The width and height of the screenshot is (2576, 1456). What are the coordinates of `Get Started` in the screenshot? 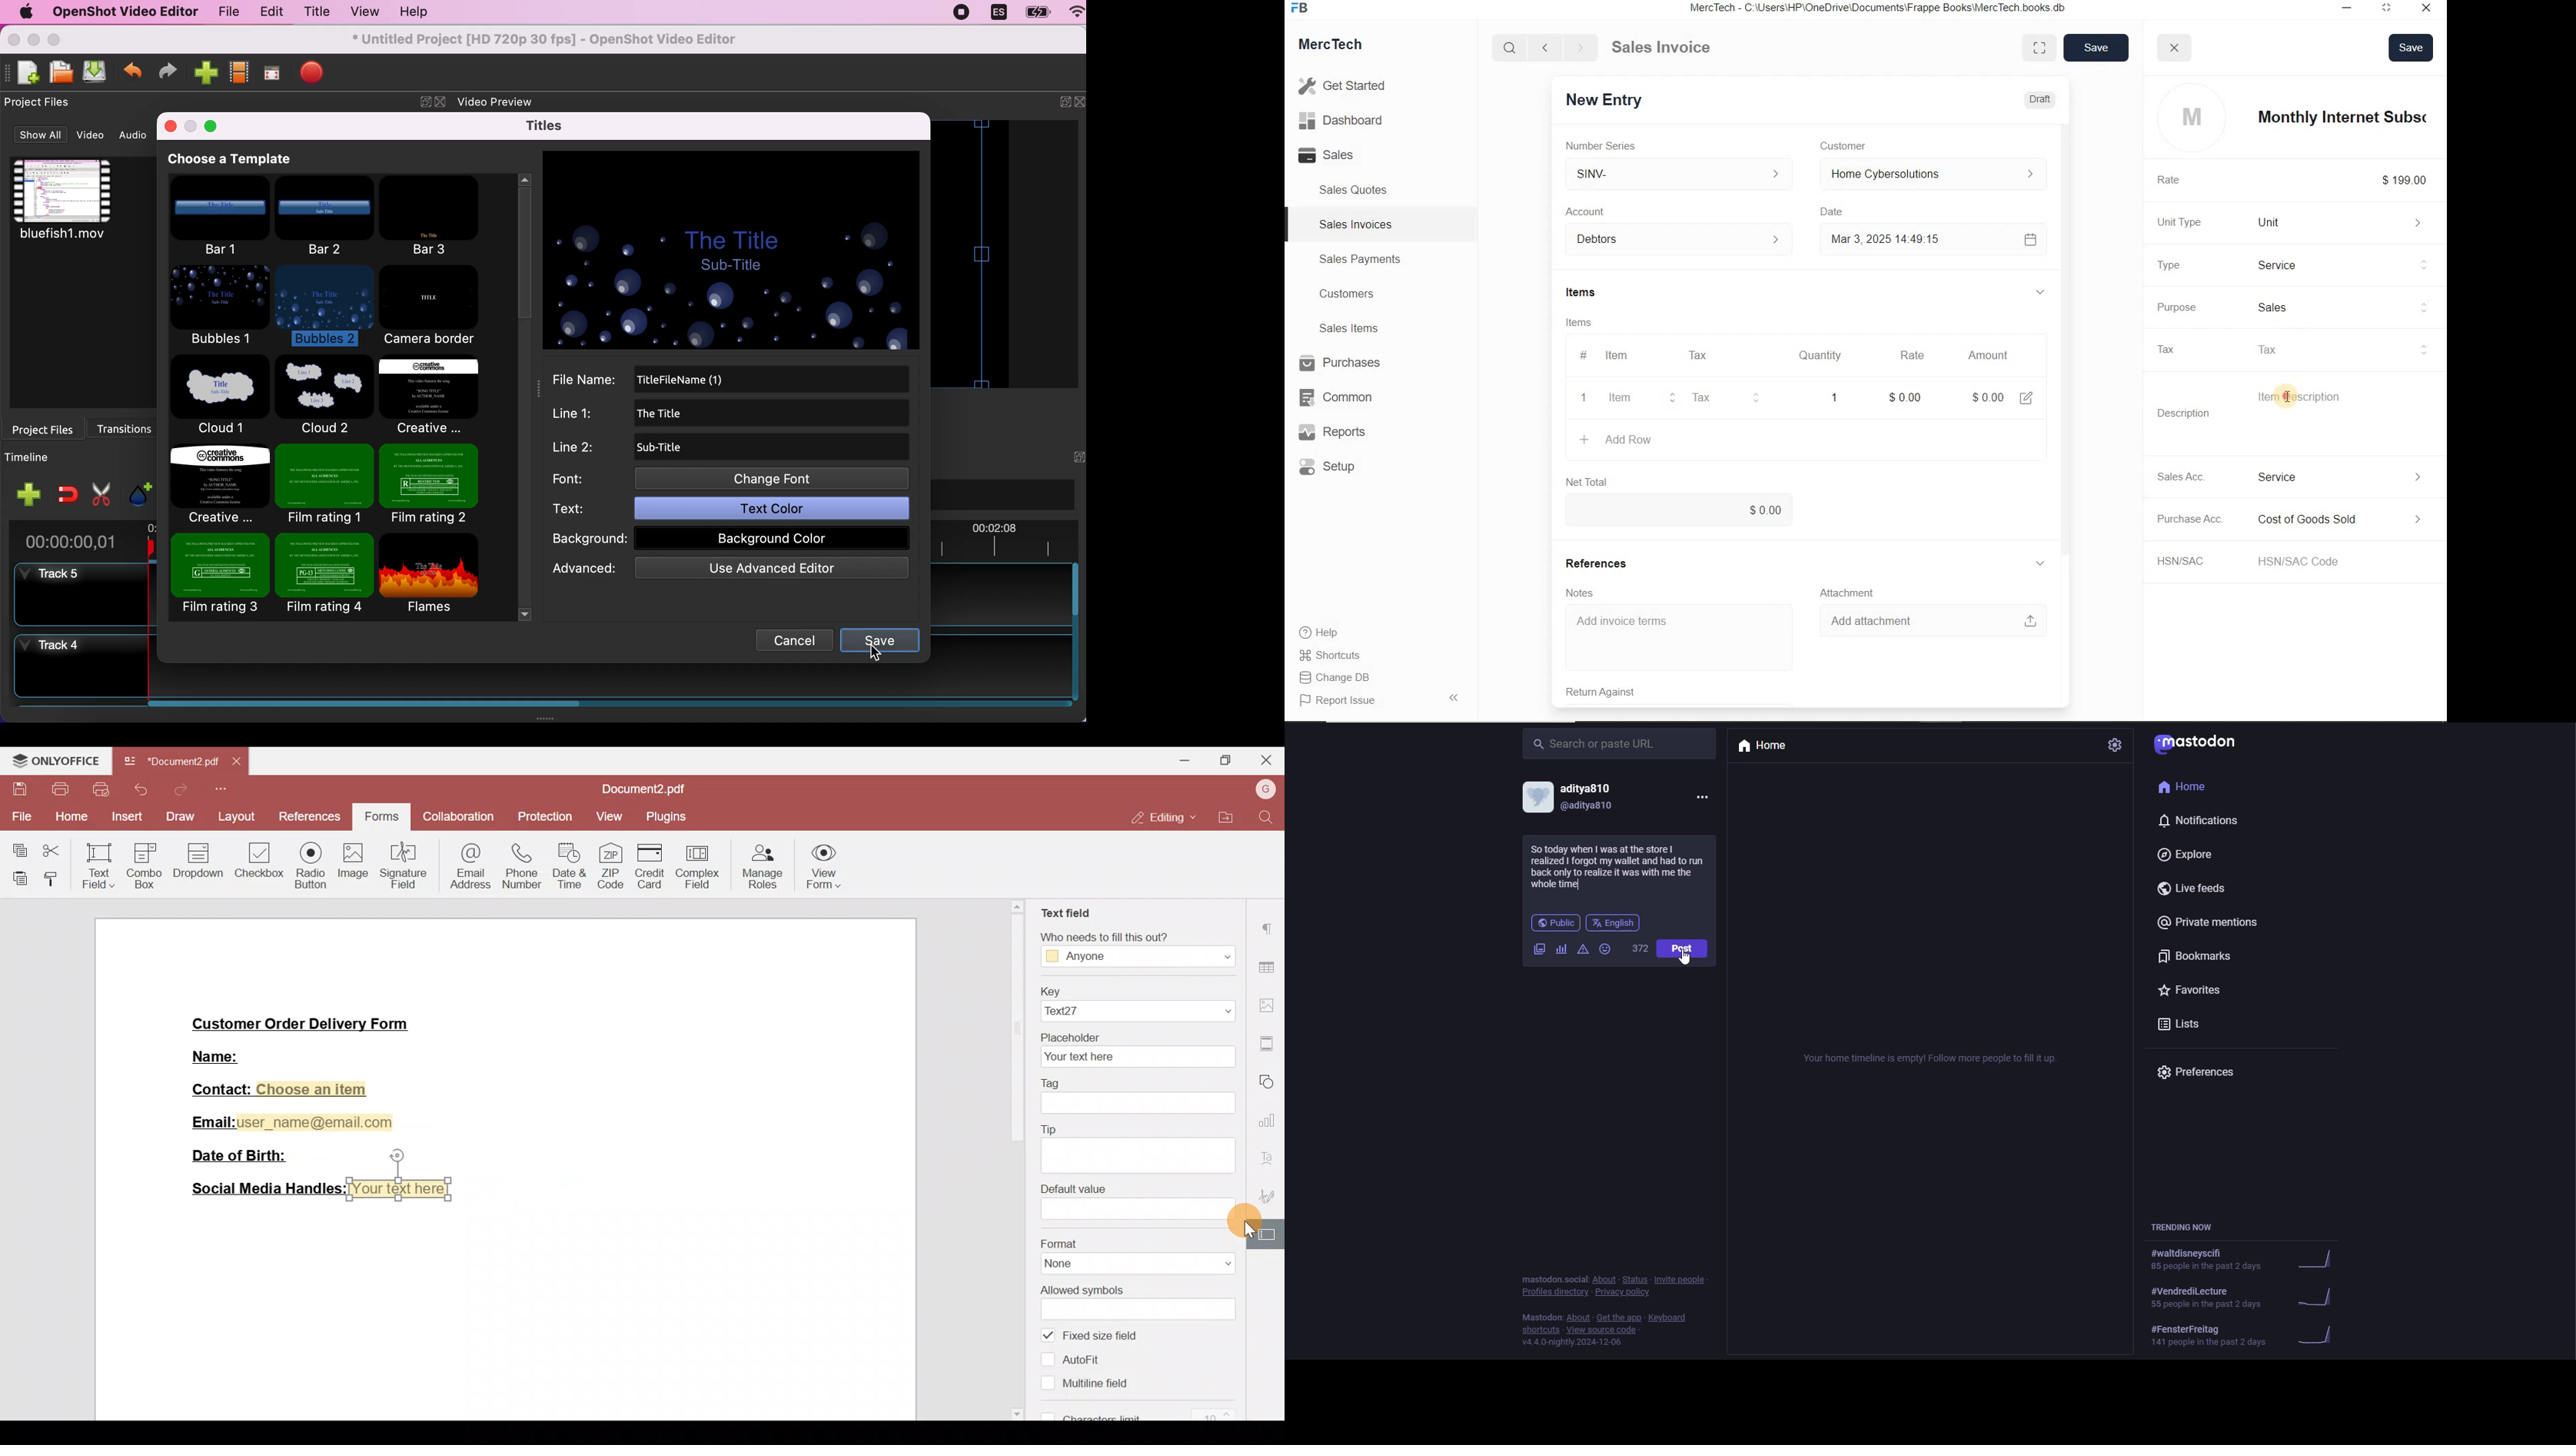 It's located at (1347, 86).